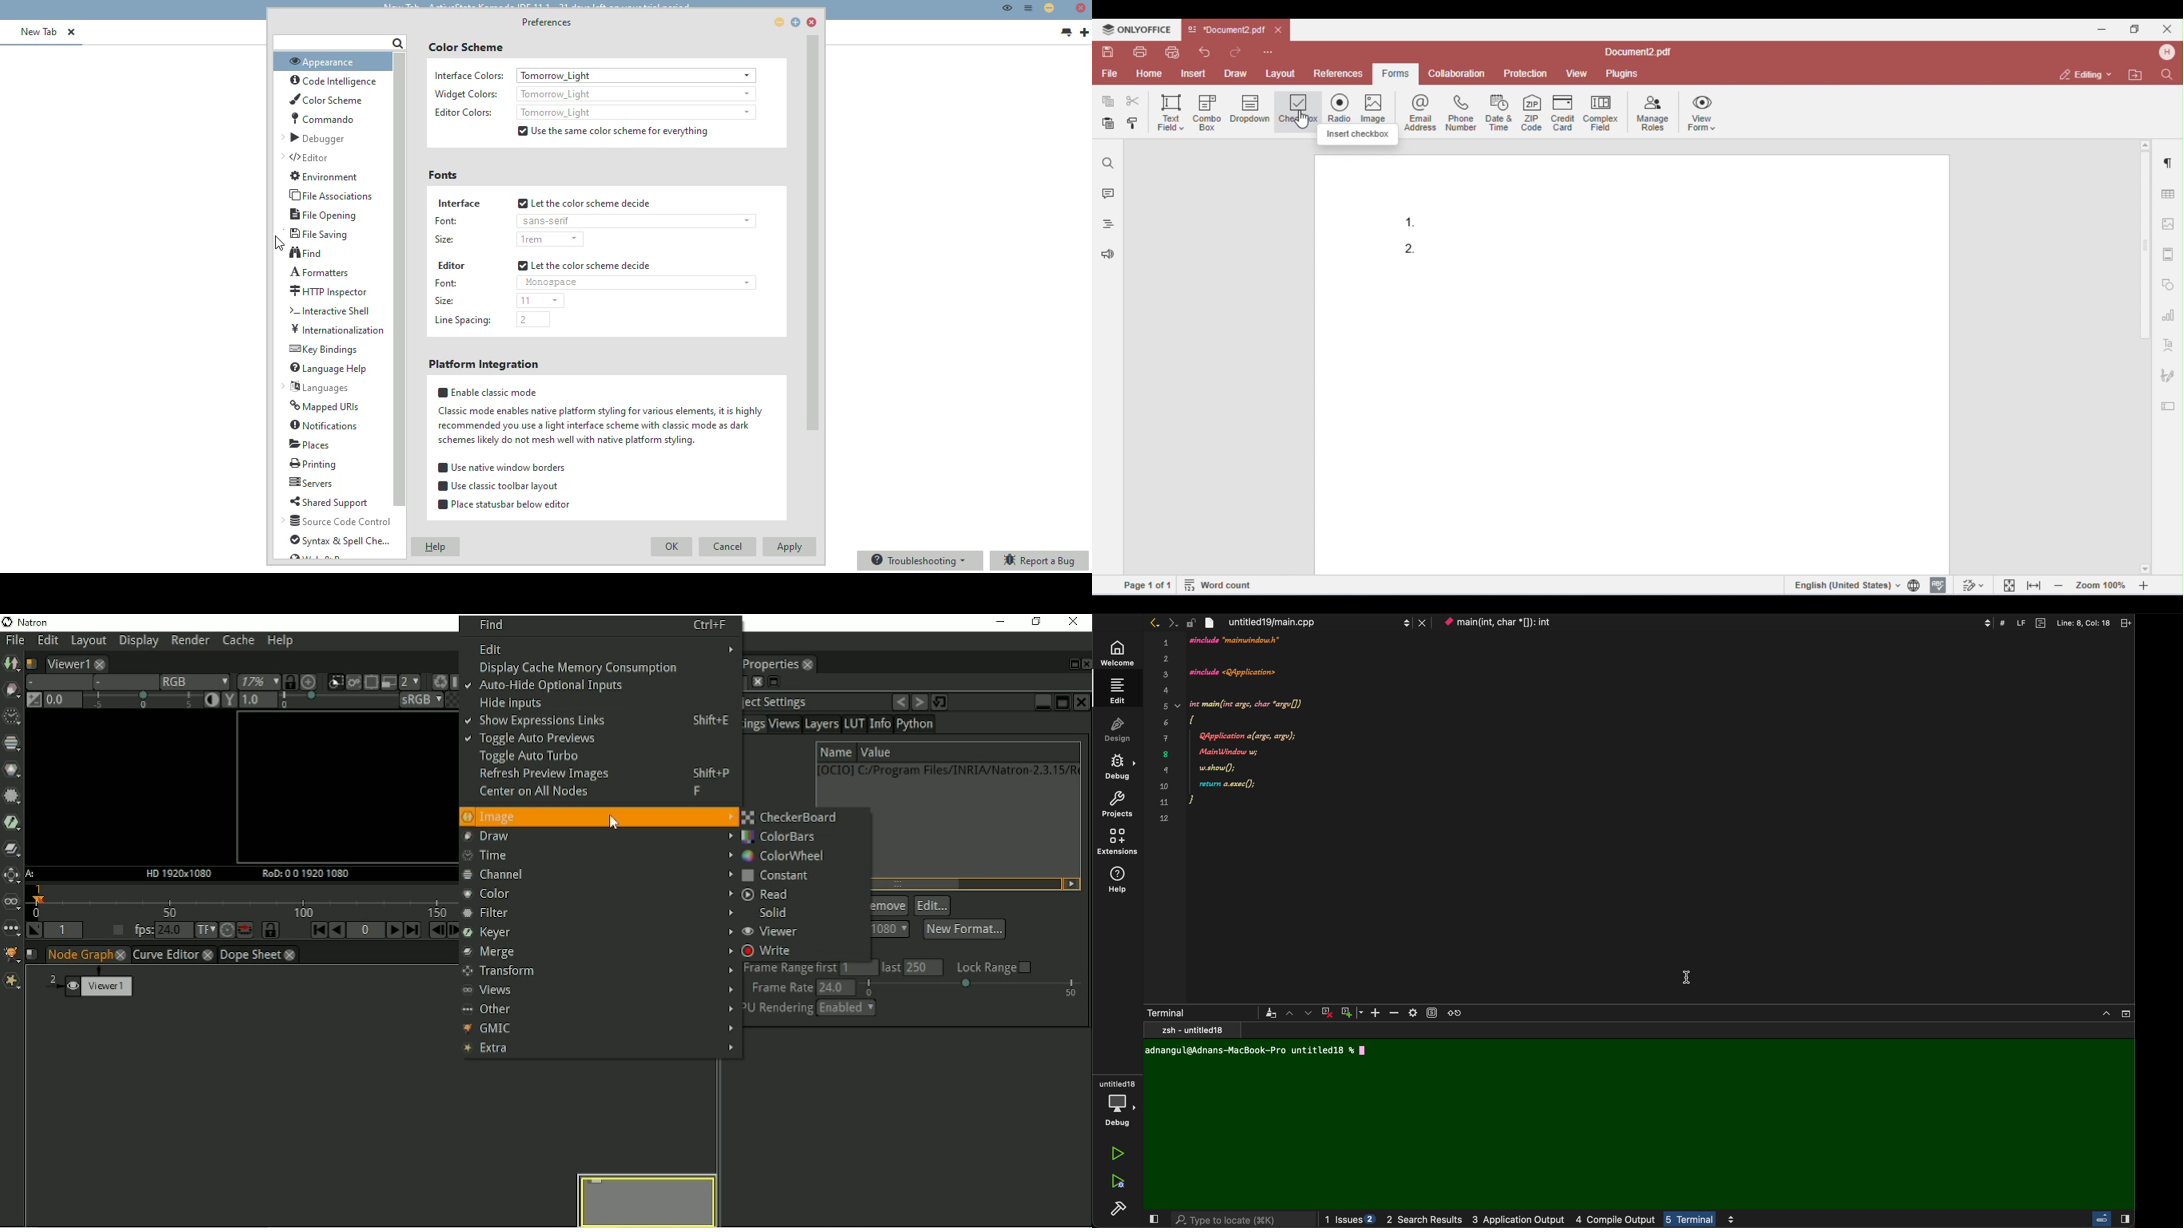 The image size is (2184, 1232). I want to click on enable classic mode, so click(600, 417).